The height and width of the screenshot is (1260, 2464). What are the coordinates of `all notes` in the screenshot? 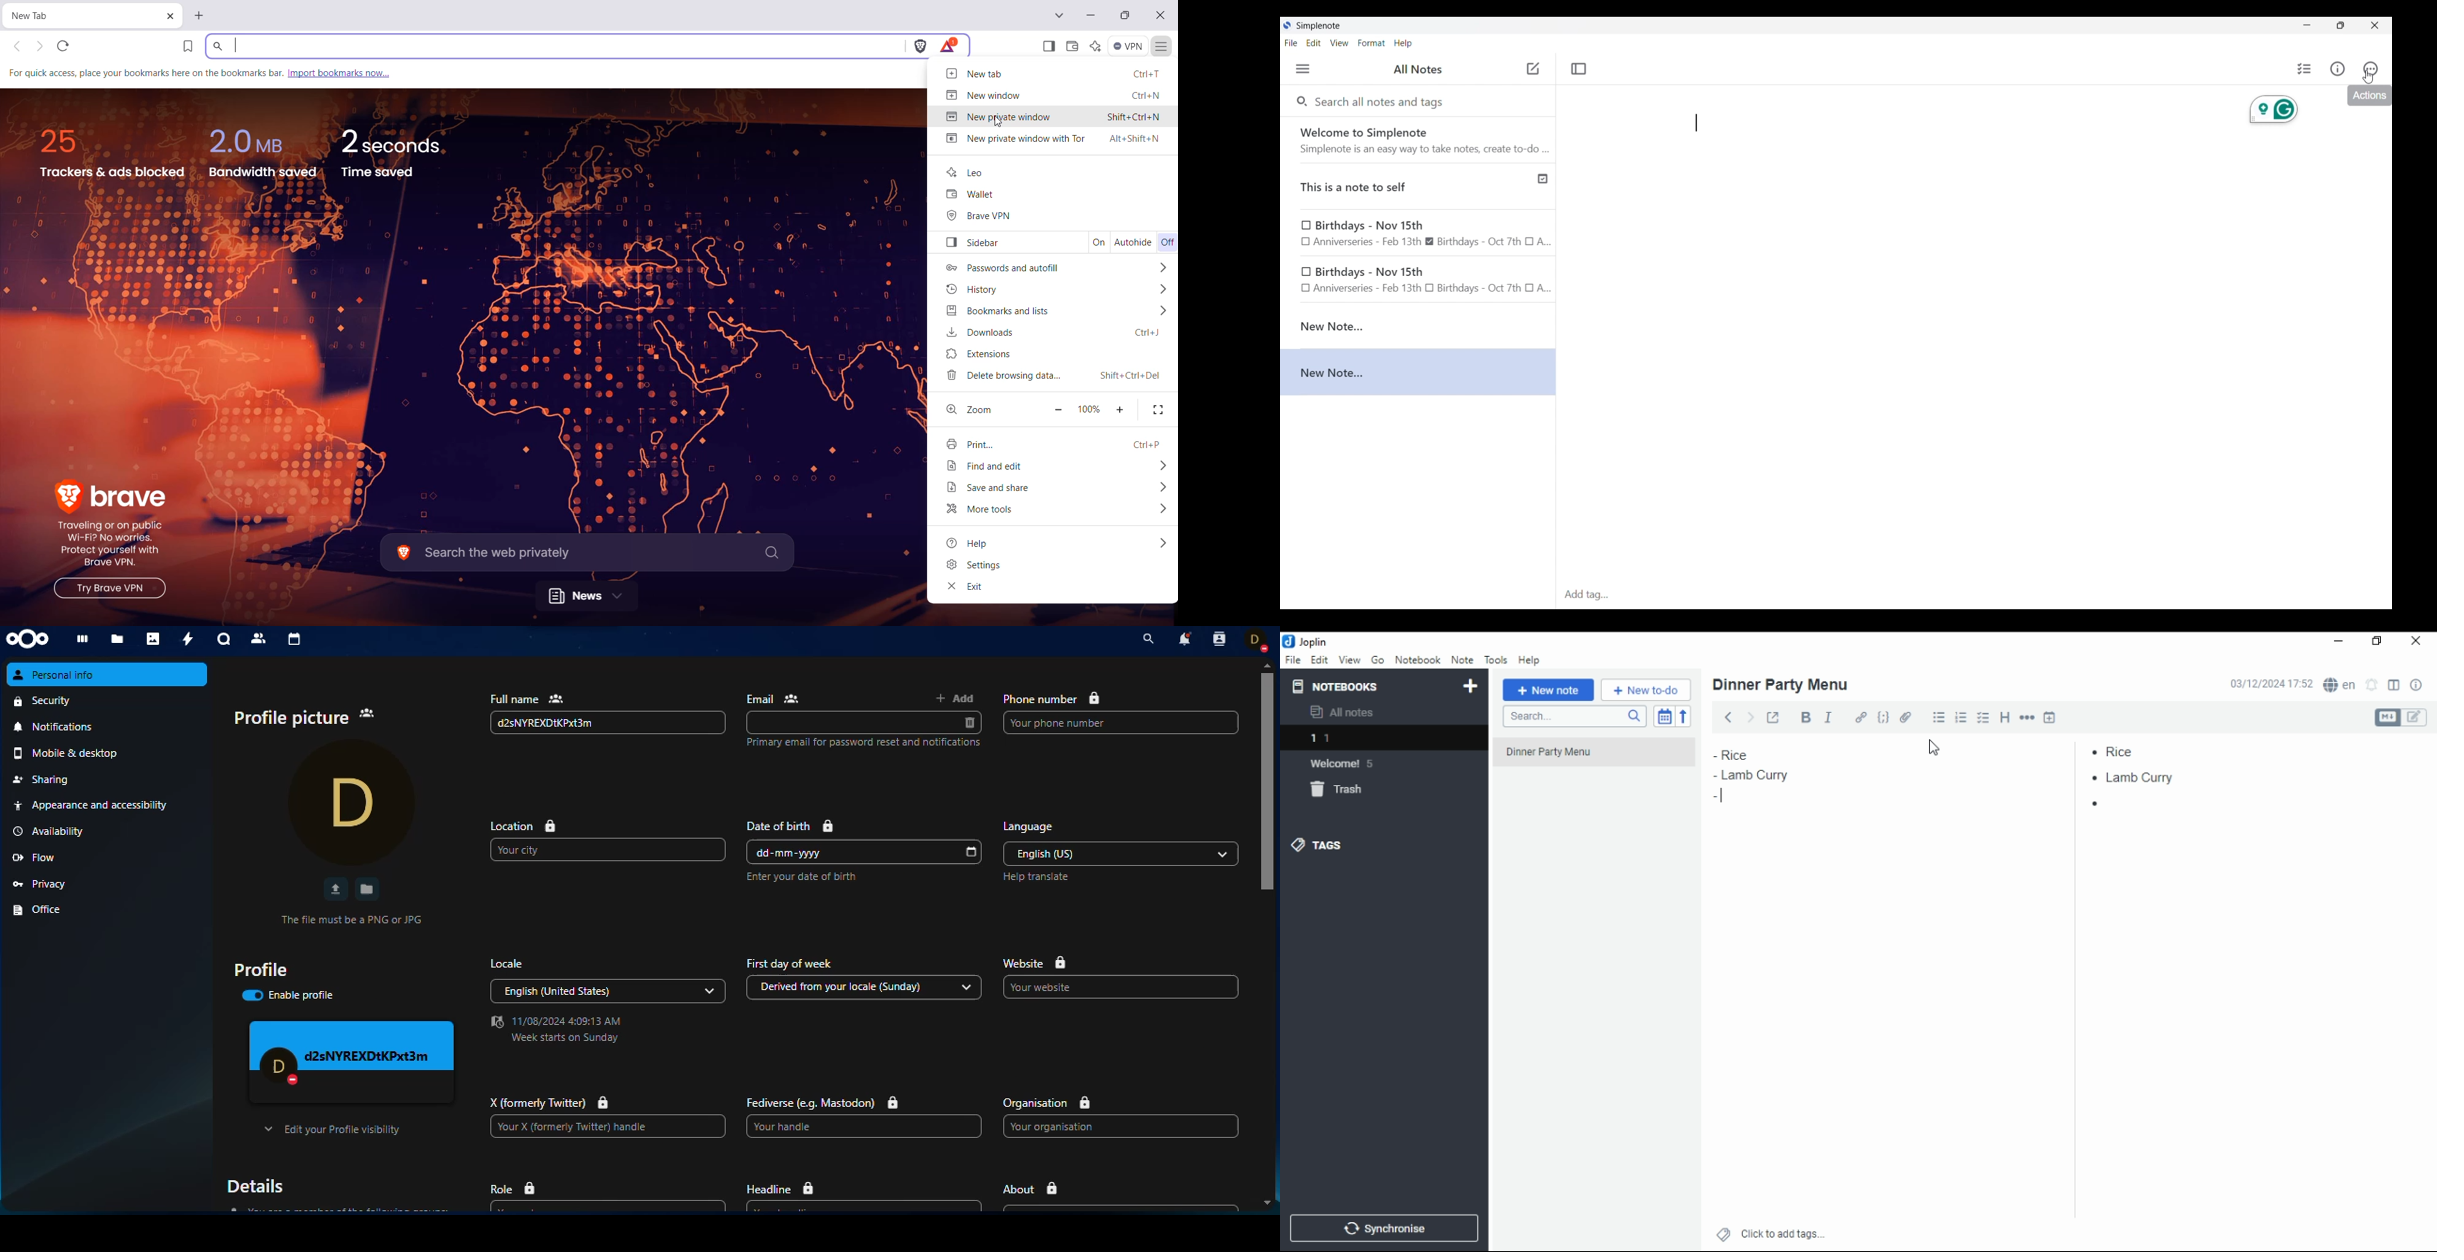 It's located at (1347, 713).